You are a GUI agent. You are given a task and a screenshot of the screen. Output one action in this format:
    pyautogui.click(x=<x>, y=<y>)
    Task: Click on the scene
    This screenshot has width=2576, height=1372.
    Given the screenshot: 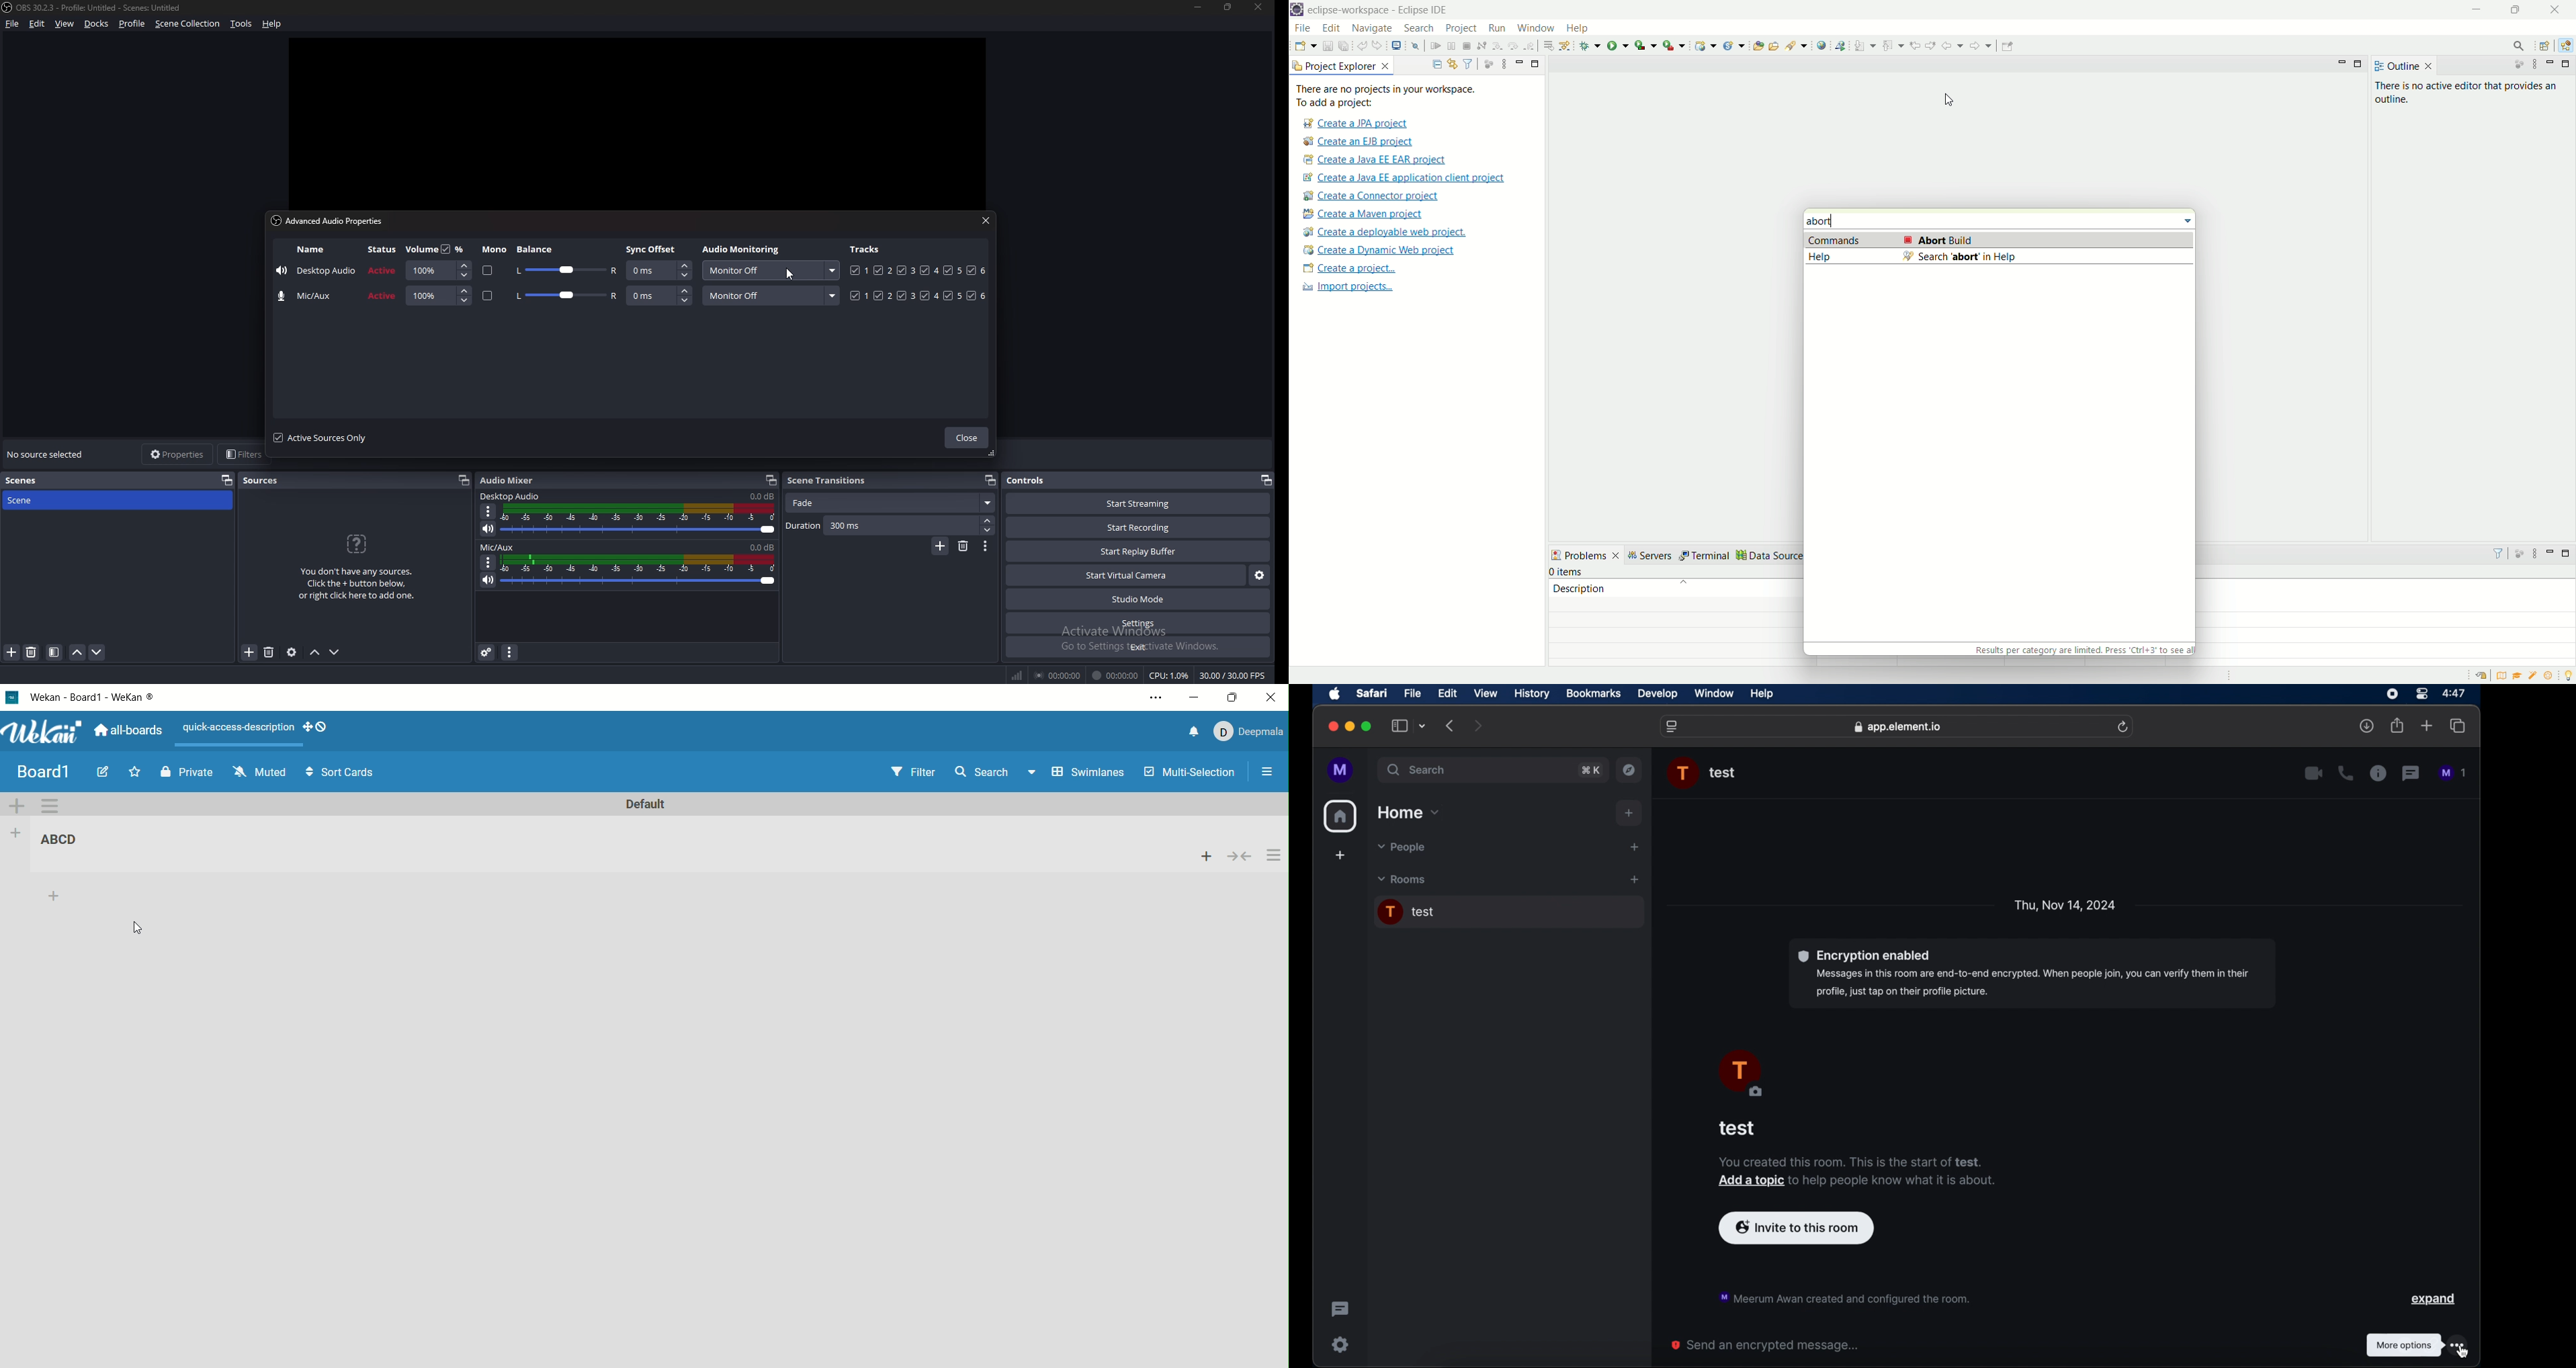 What is the action you would take?
    pyautogui.click(x=34, y=500)
    